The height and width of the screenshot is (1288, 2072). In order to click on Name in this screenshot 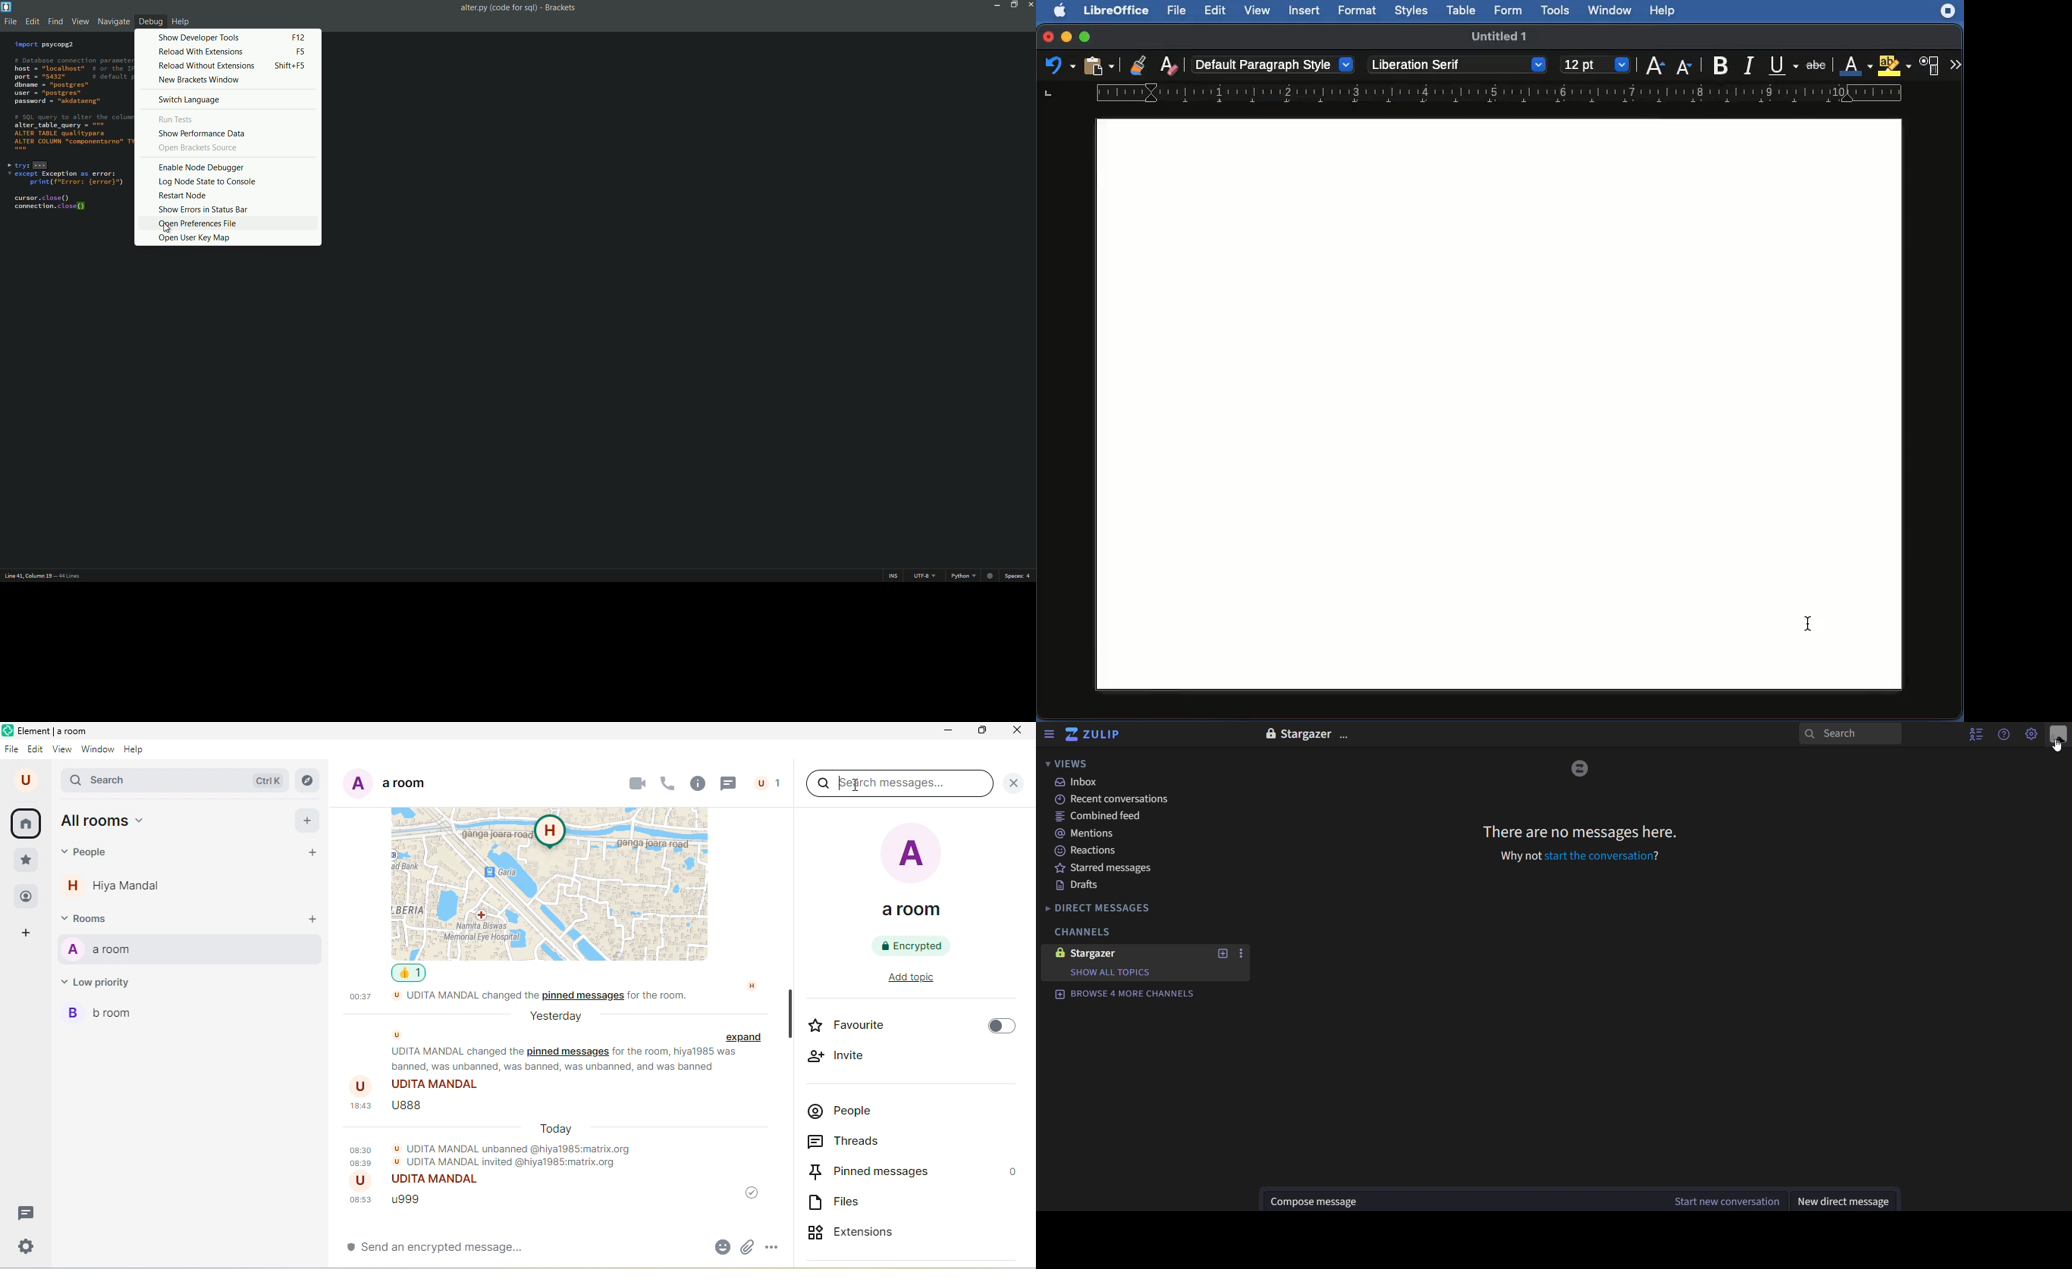, I will do `click(1499, 36)`.